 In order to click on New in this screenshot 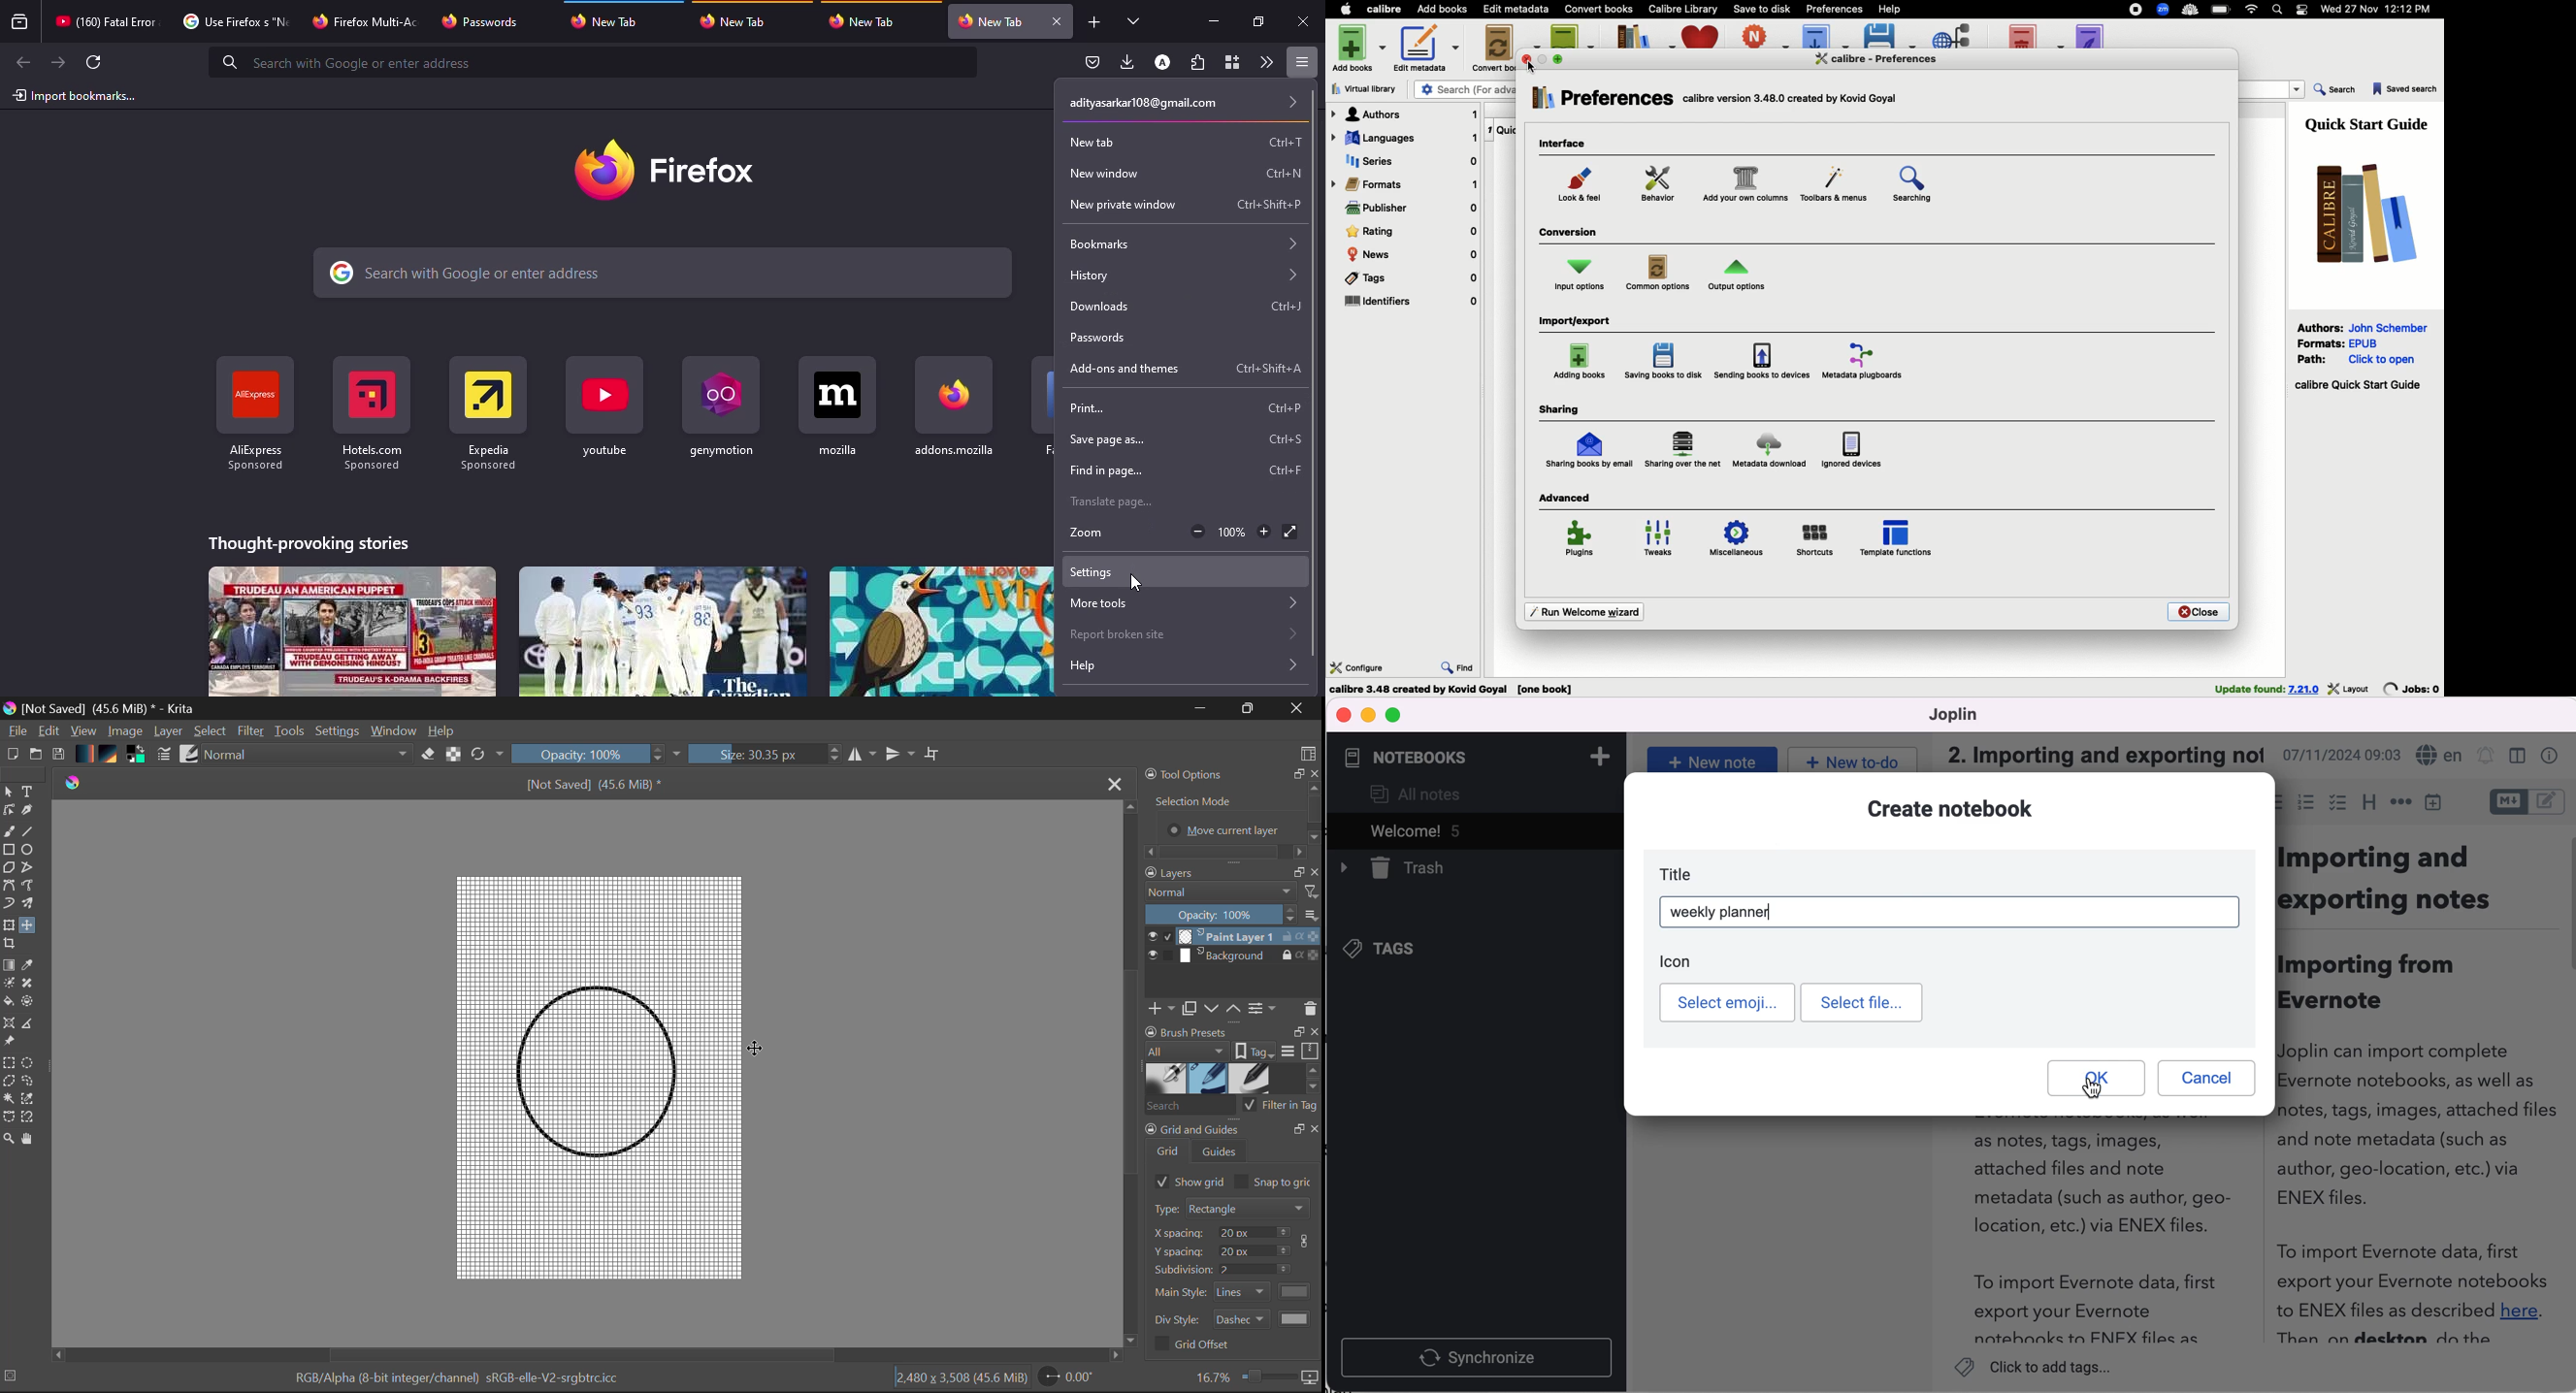, I will do `click(10, 755)`.